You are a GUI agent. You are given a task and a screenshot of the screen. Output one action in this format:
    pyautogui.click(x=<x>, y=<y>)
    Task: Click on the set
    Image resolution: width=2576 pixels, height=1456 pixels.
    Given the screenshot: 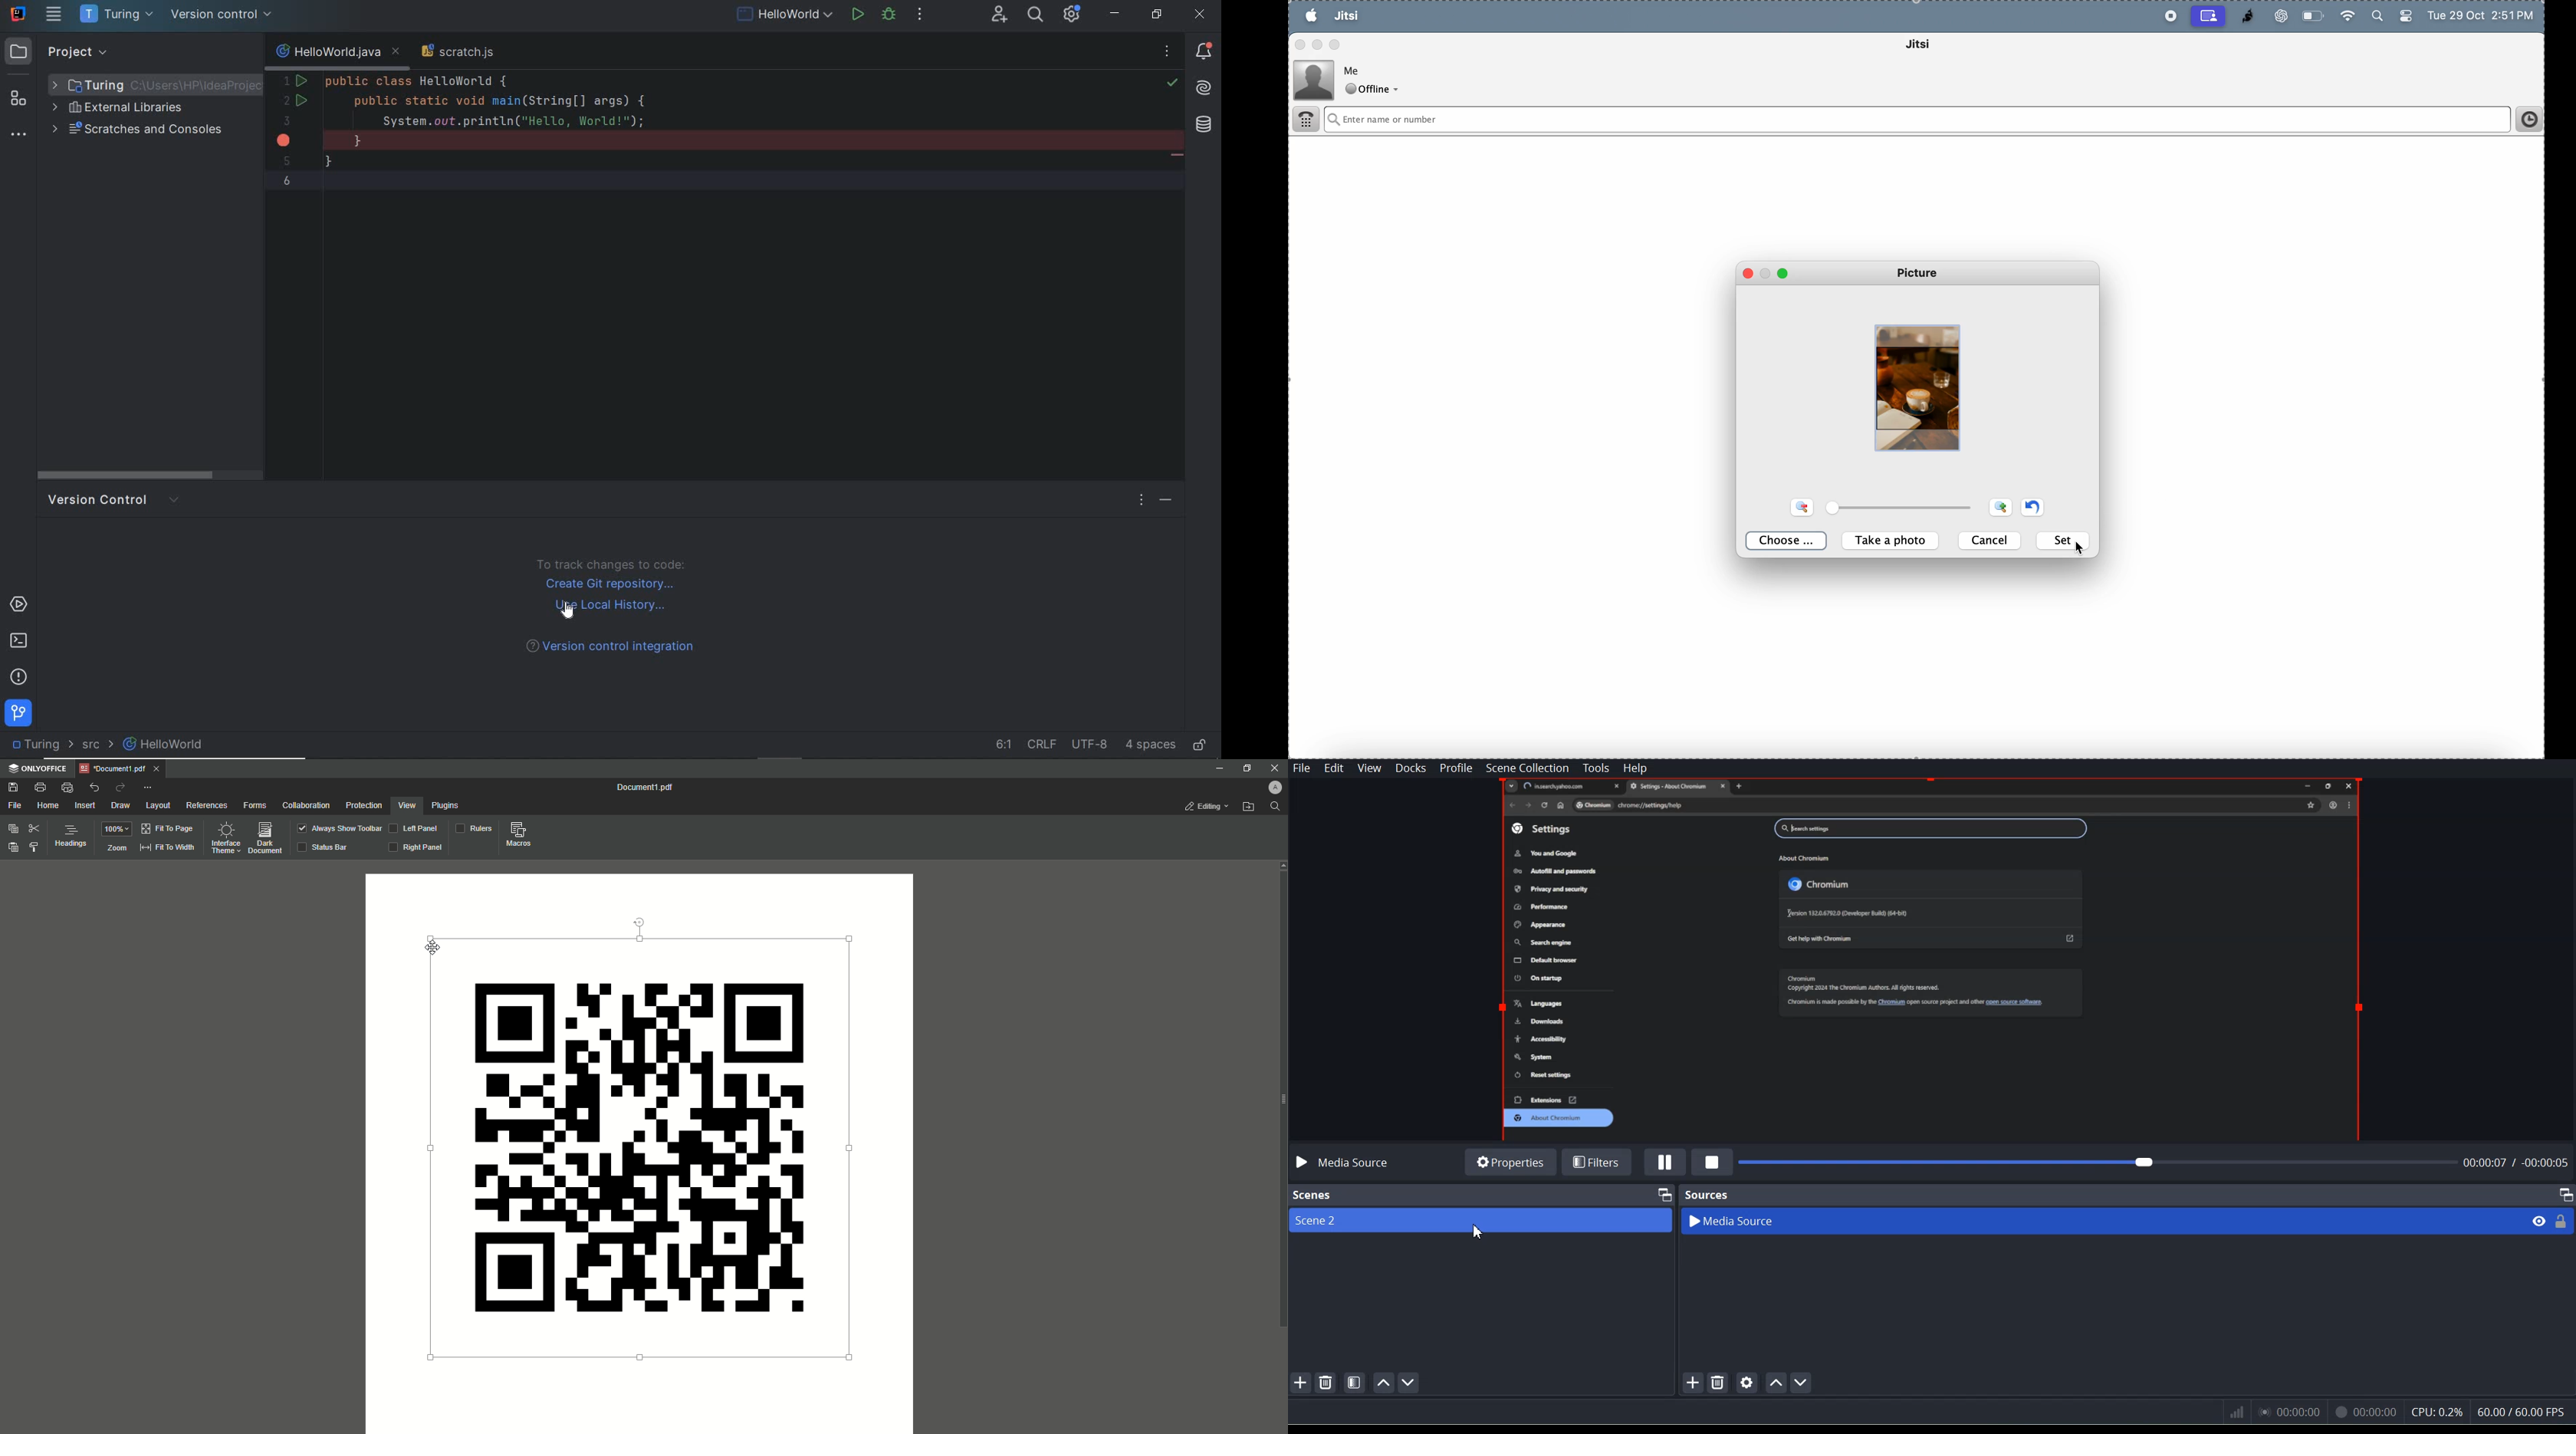 What is the action you would take?
    pyautogui.click(x=2064, y=541)
    